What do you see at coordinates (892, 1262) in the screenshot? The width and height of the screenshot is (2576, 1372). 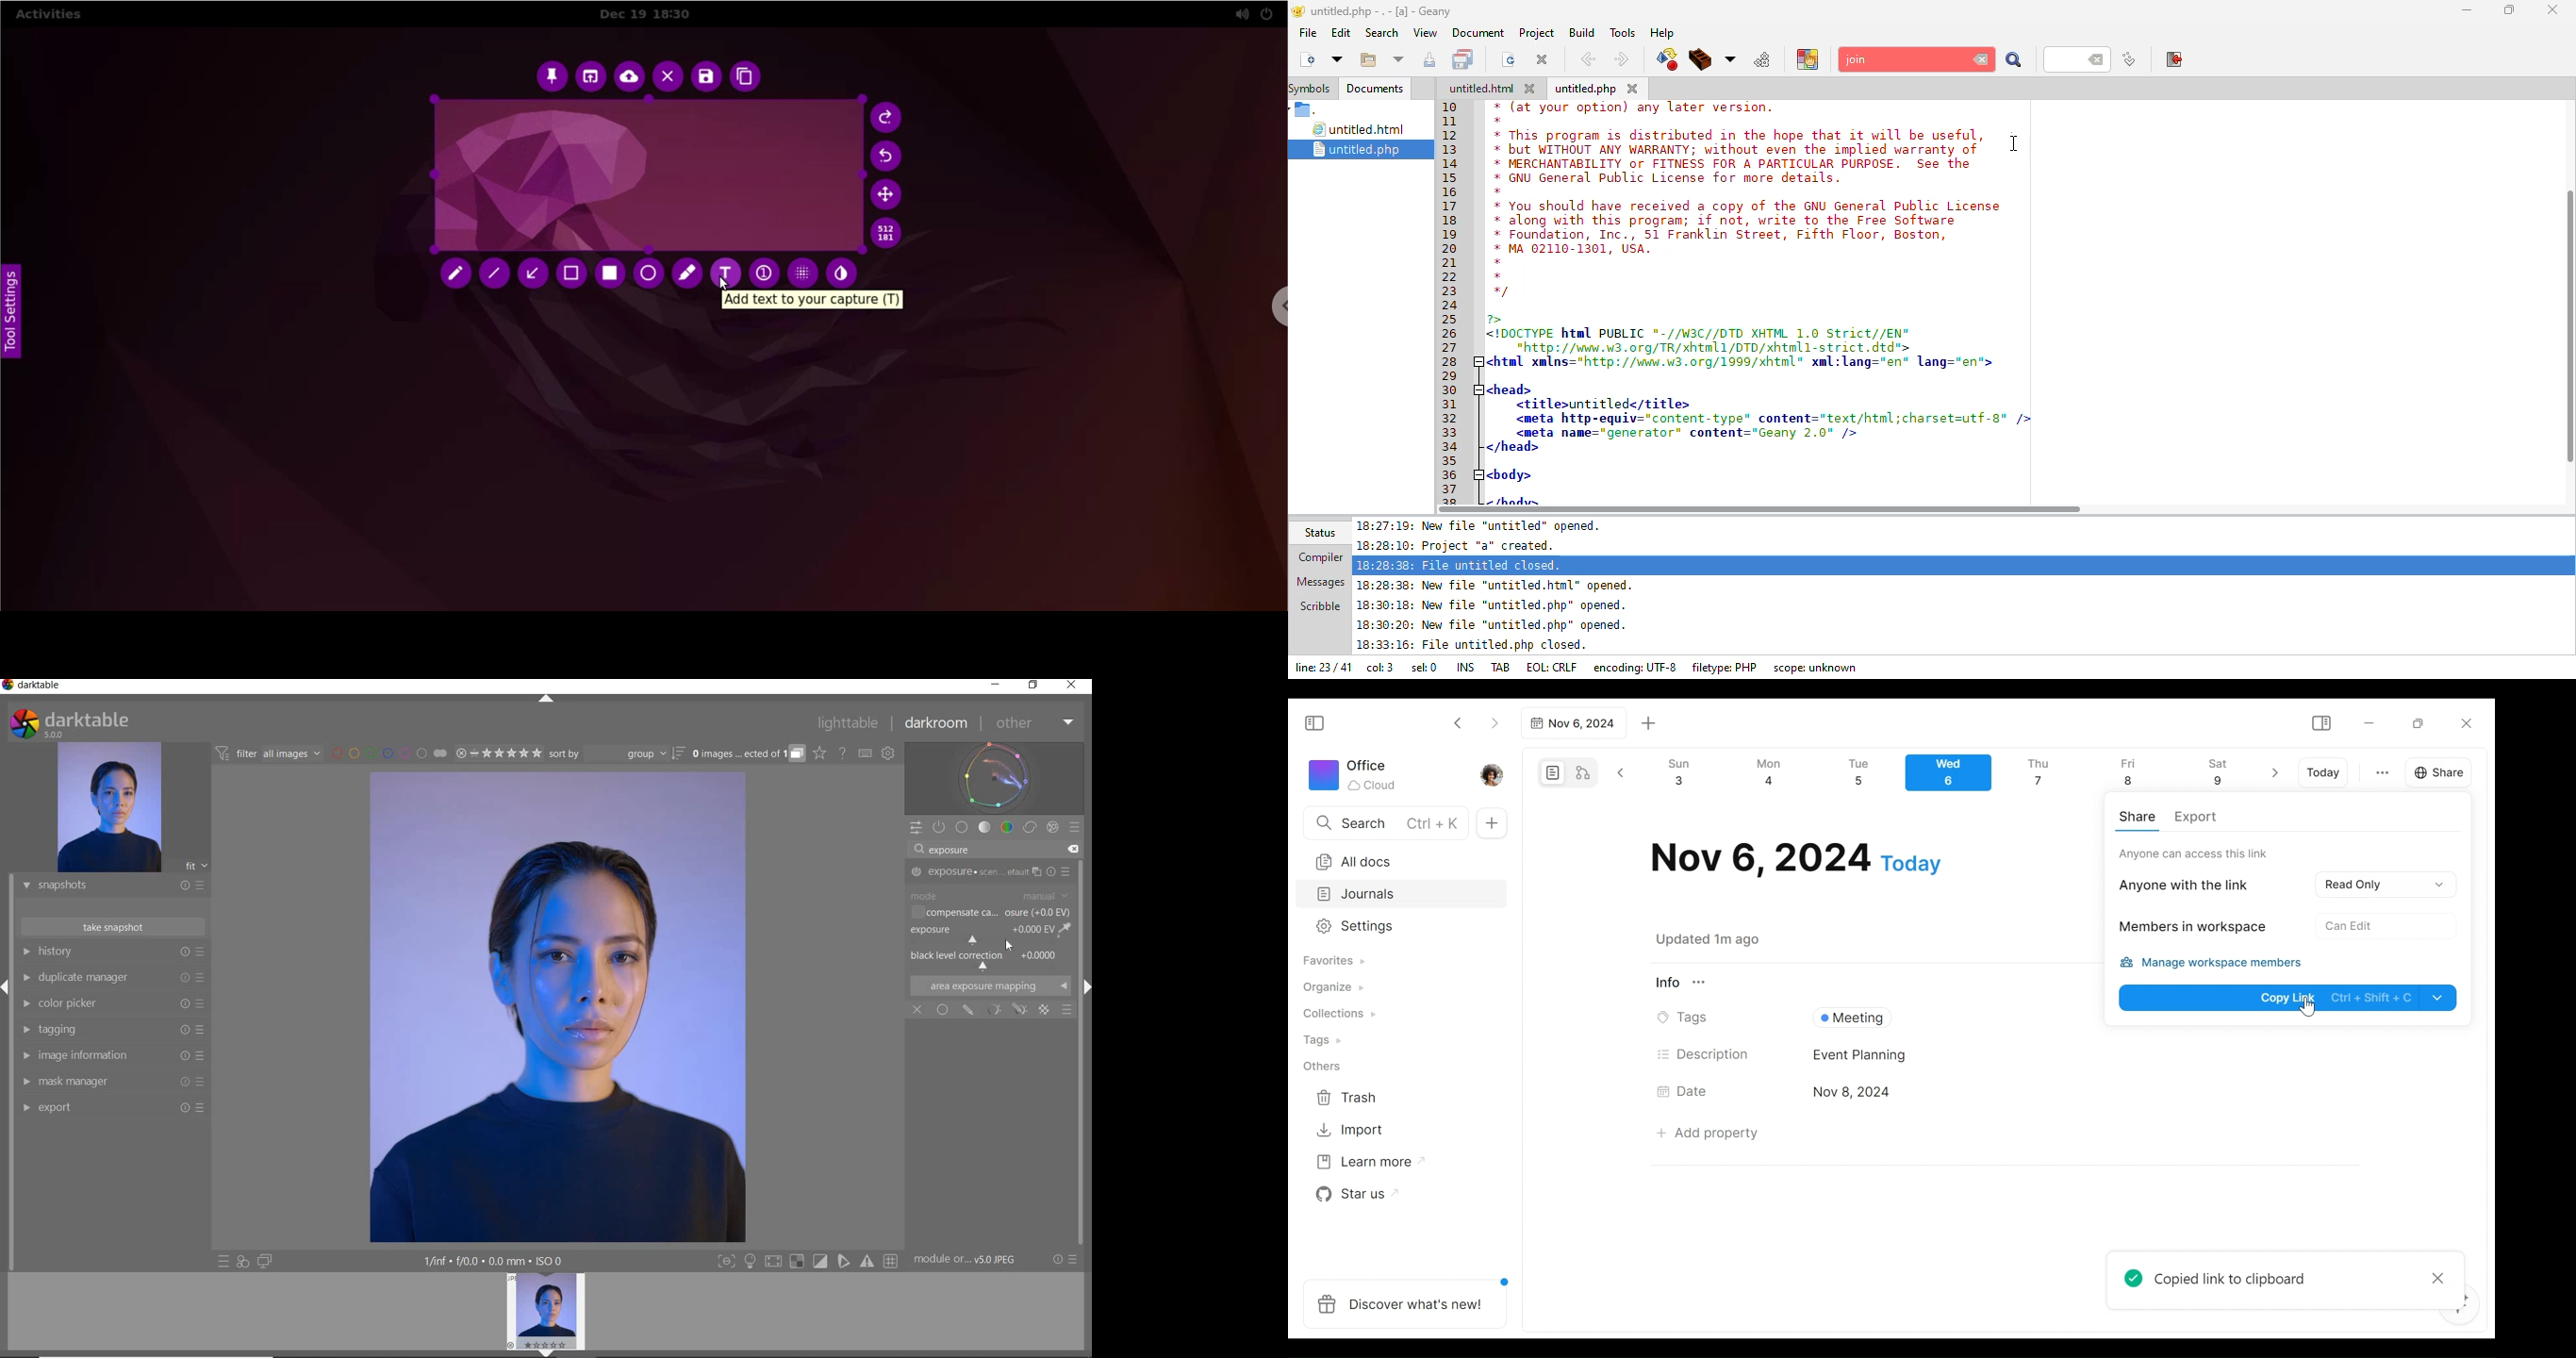 I see `Button` at bounding box center [892, 1262].